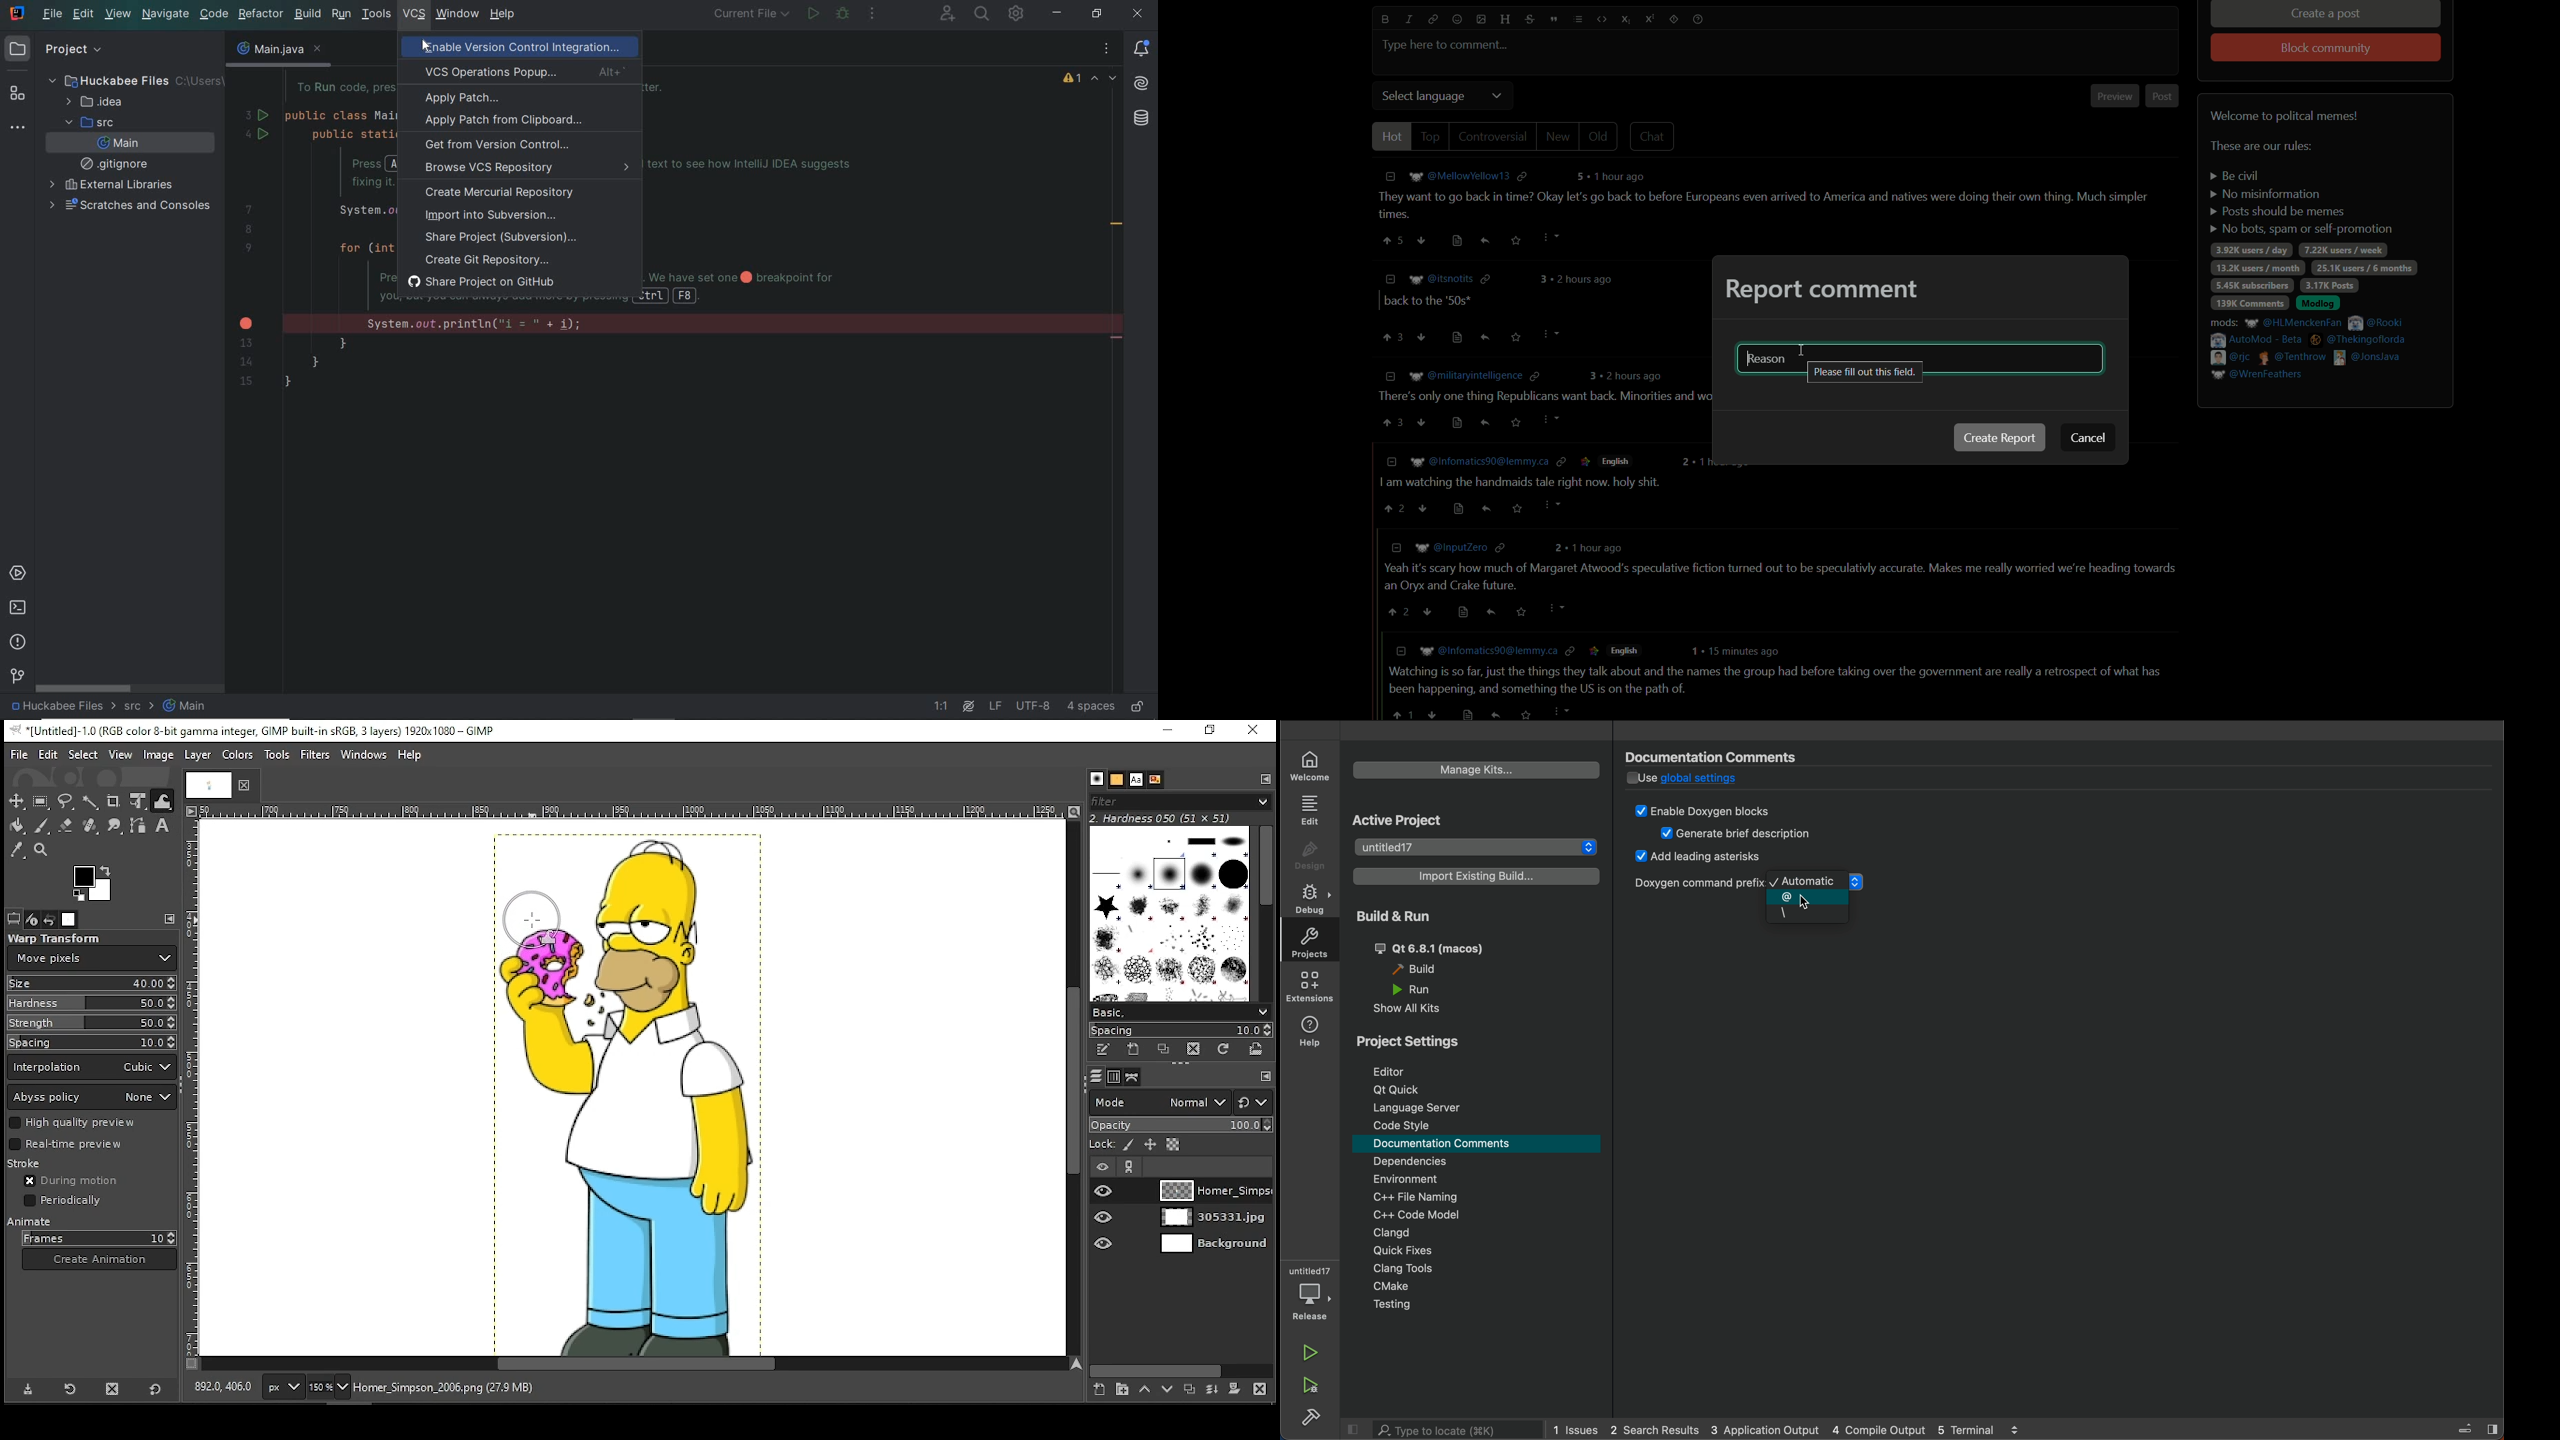 Image resolution: width=2576 pixels, height=1456 pixels. What do you see at coordinates (1505, 20) in the screenshot?
I see `header` at bounding box center [1505, 20].